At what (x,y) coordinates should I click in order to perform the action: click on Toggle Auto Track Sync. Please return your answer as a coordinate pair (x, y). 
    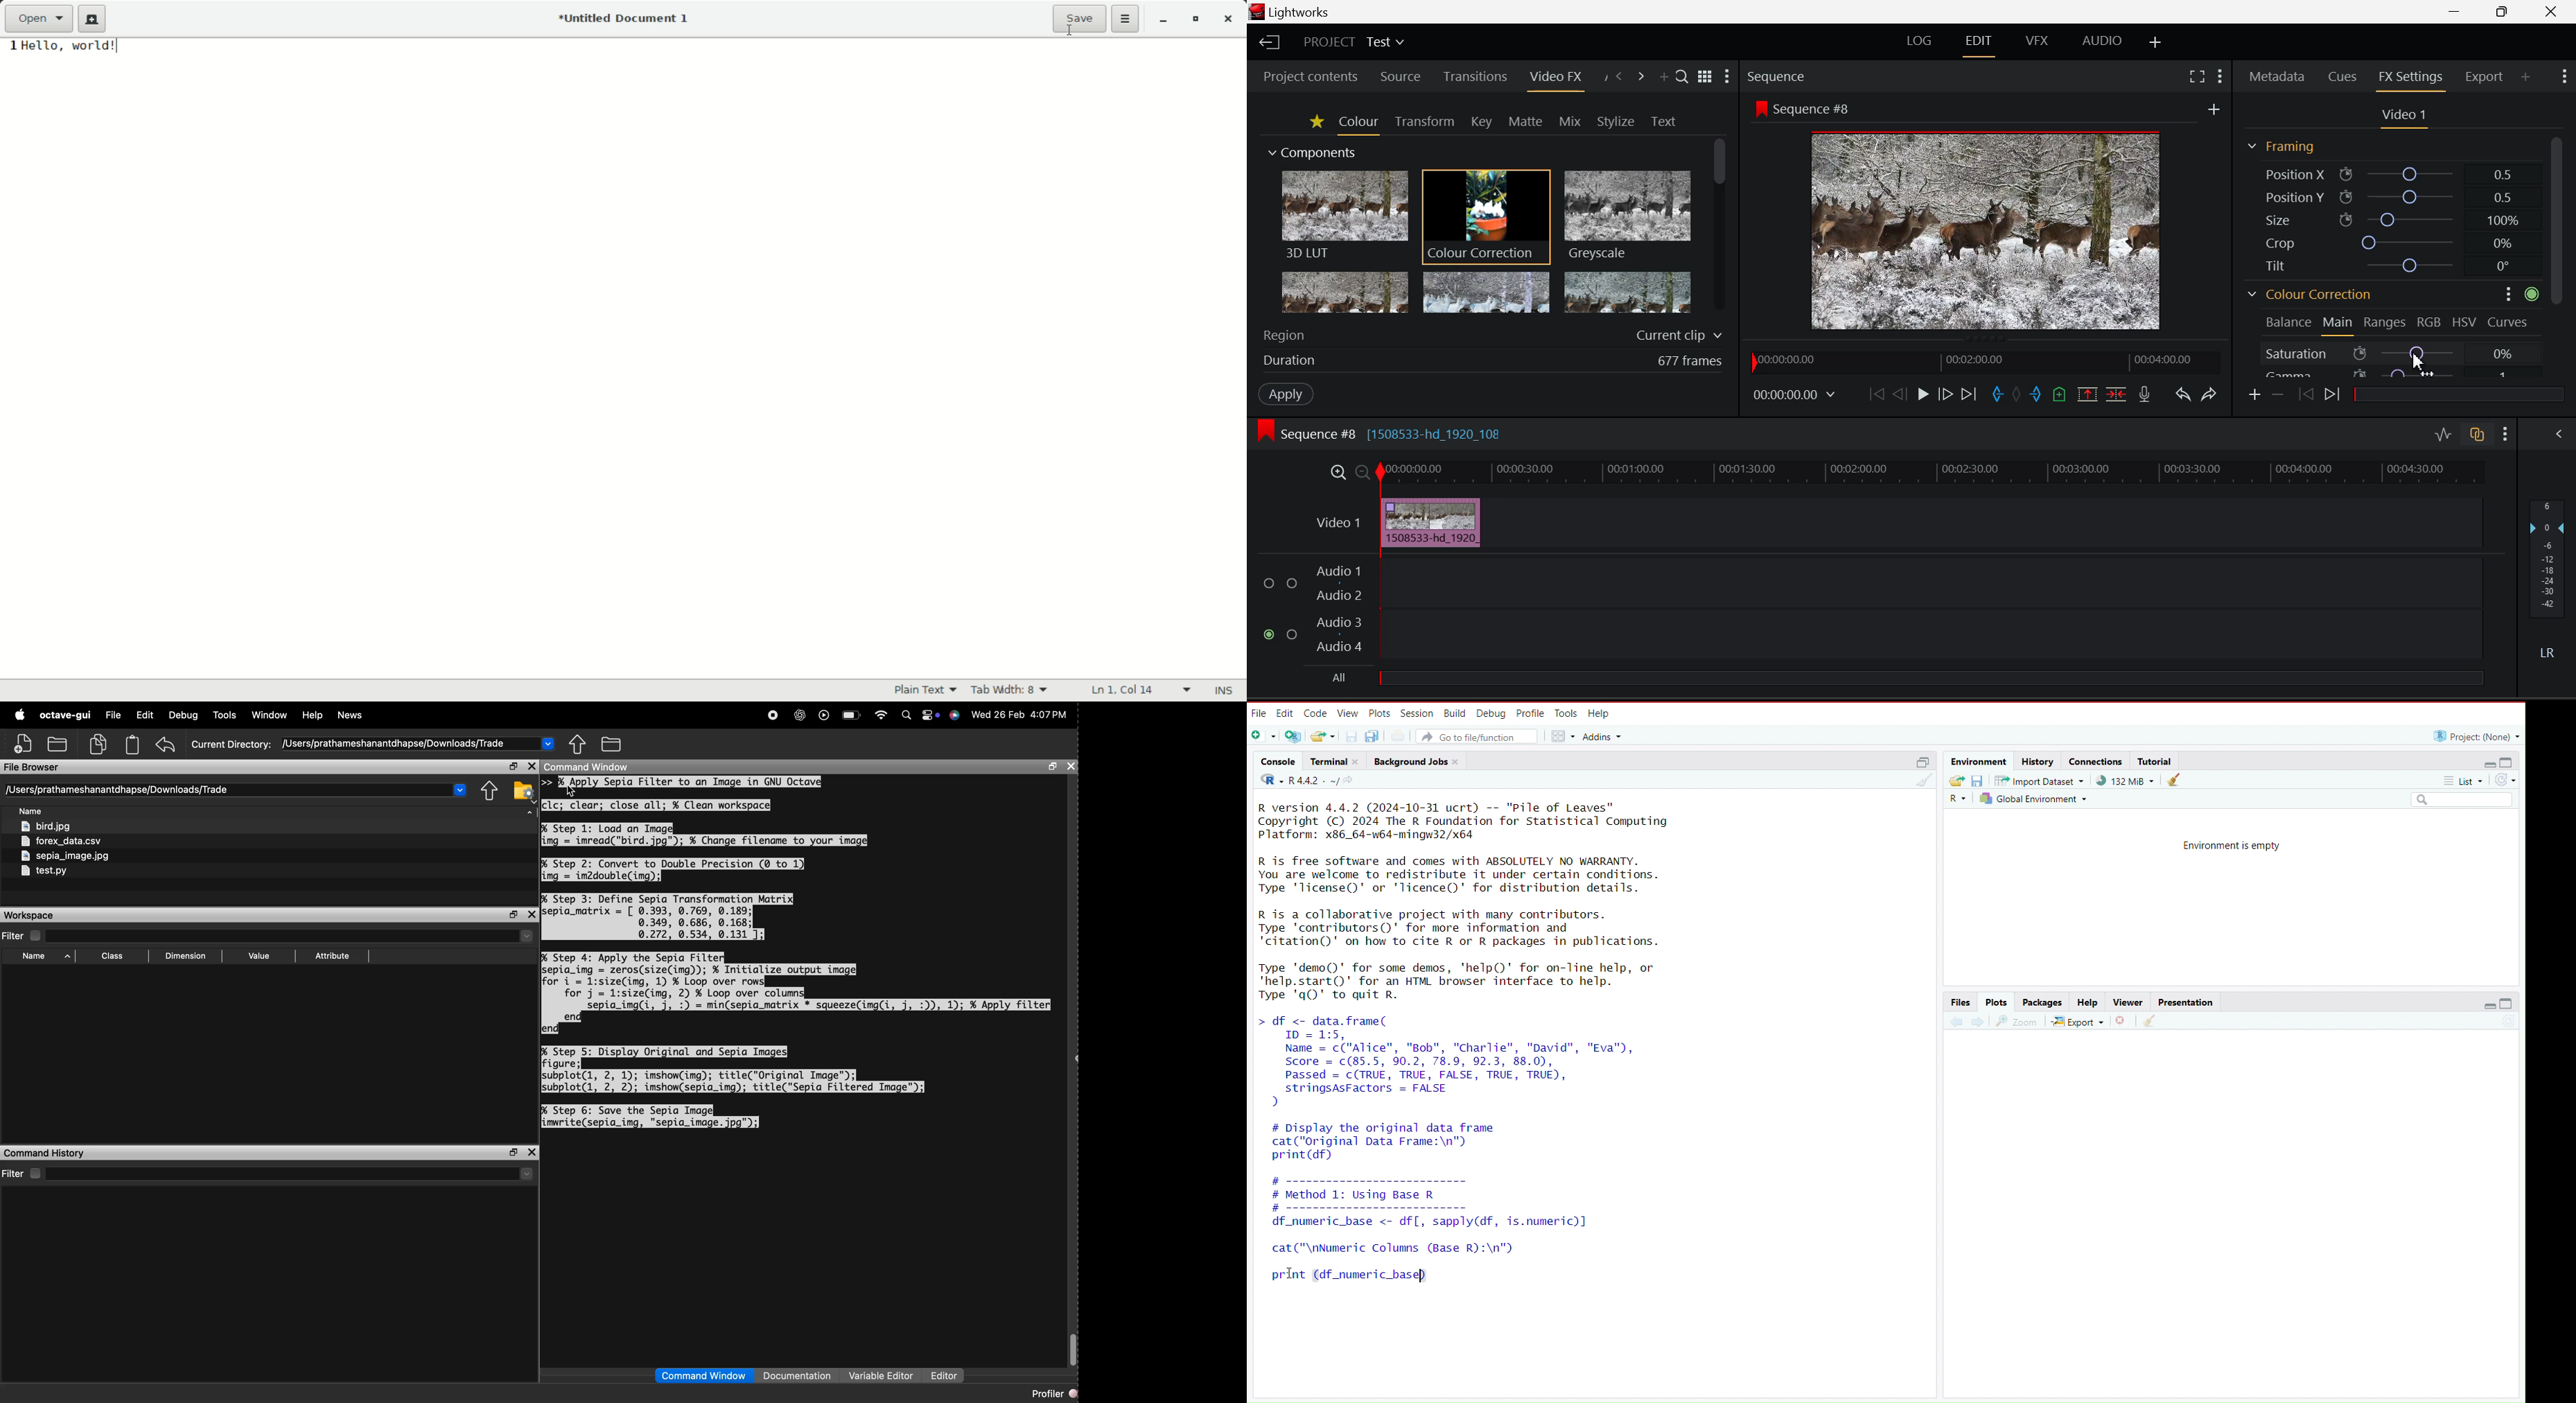
    Looking at the image, I should click on (2477, 436).